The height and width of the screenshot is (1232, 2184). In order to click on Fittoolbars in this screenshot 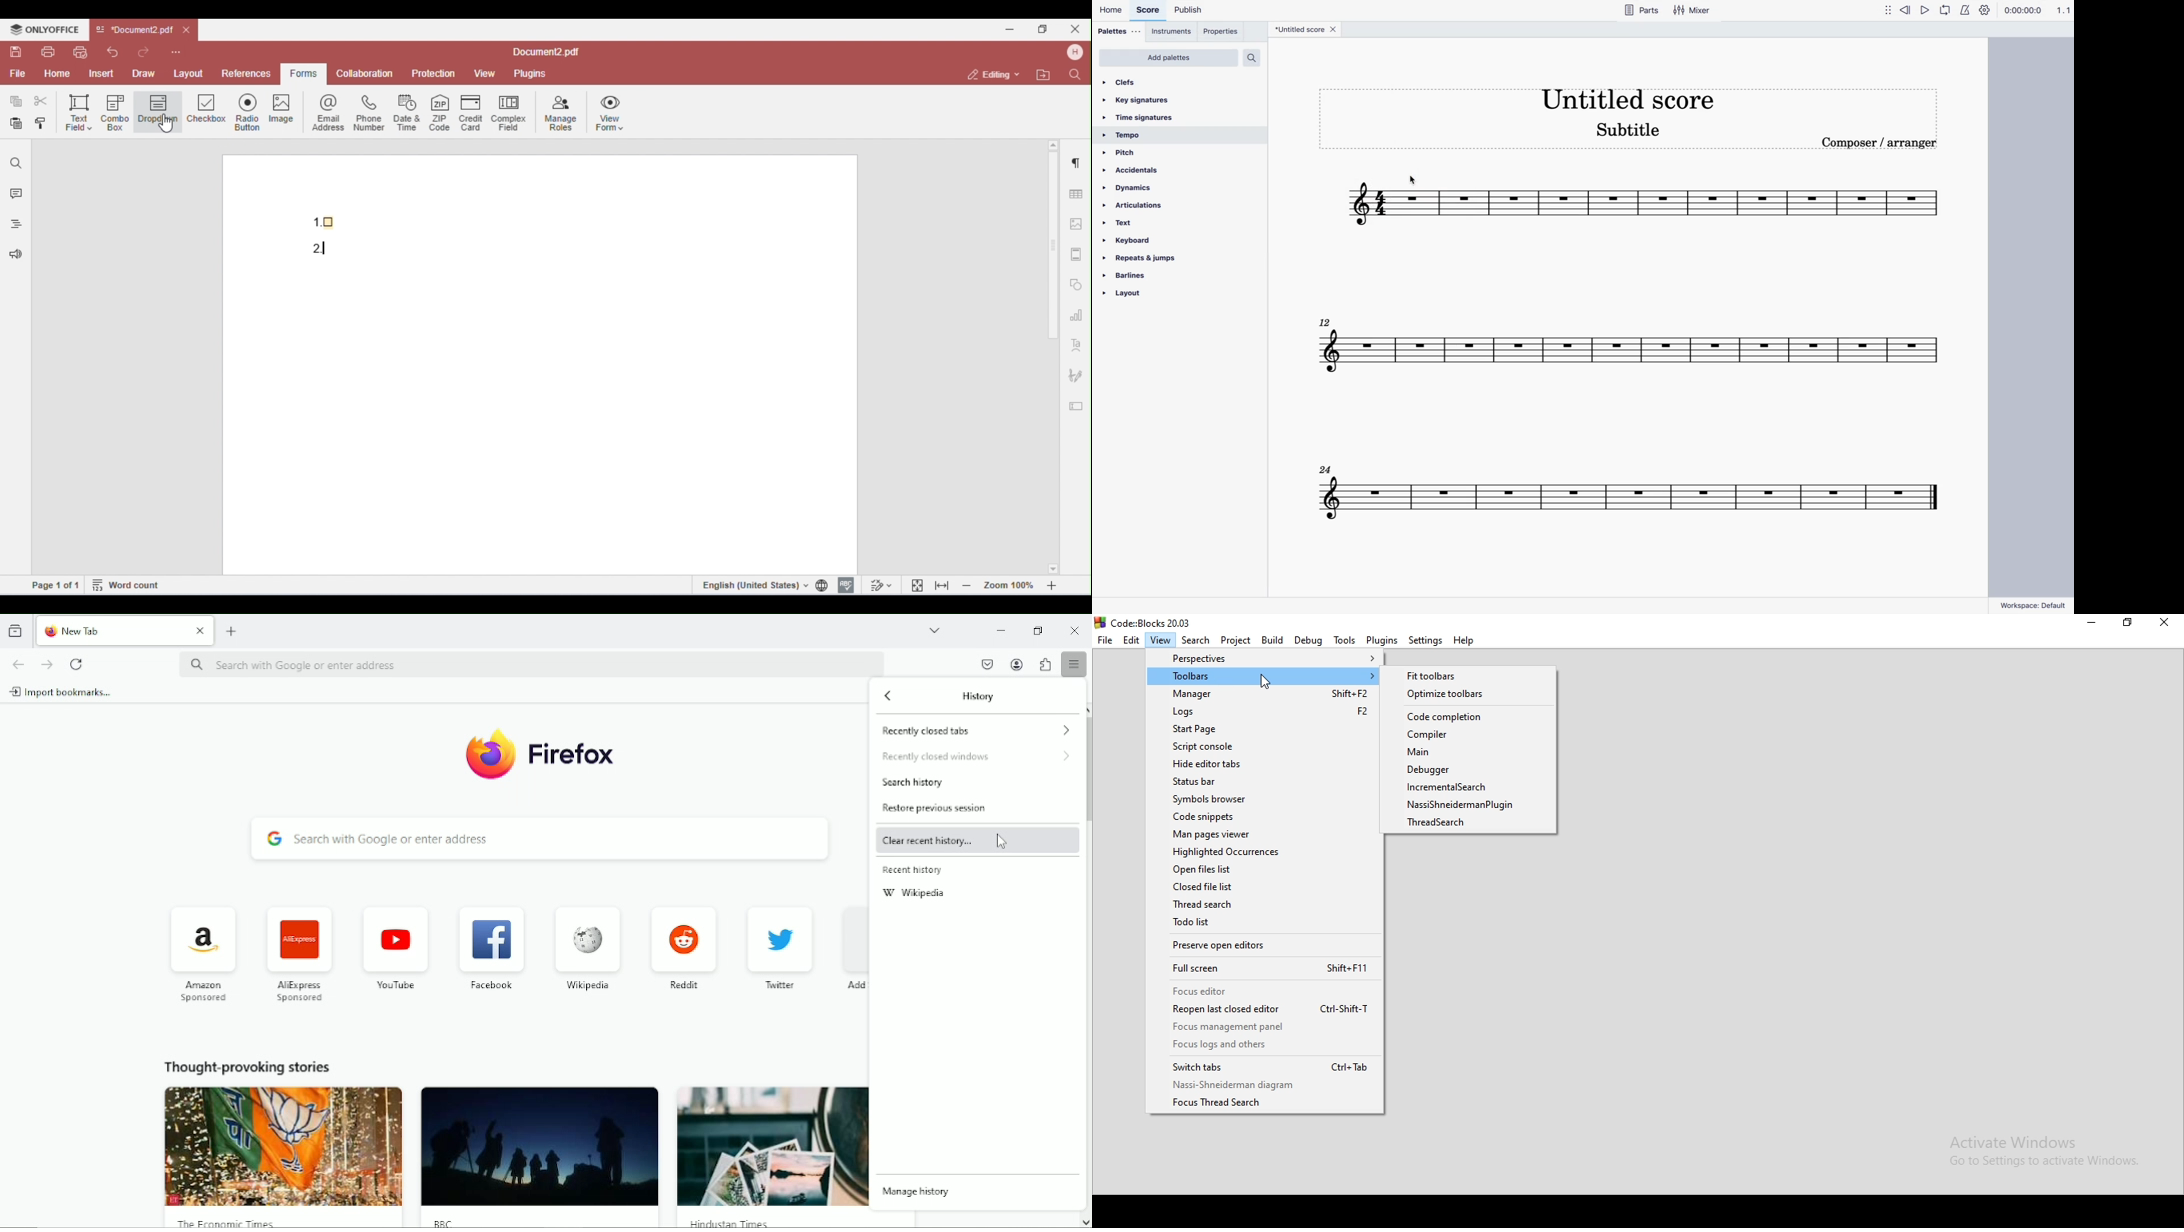, I will do `click(1472, 676)`.